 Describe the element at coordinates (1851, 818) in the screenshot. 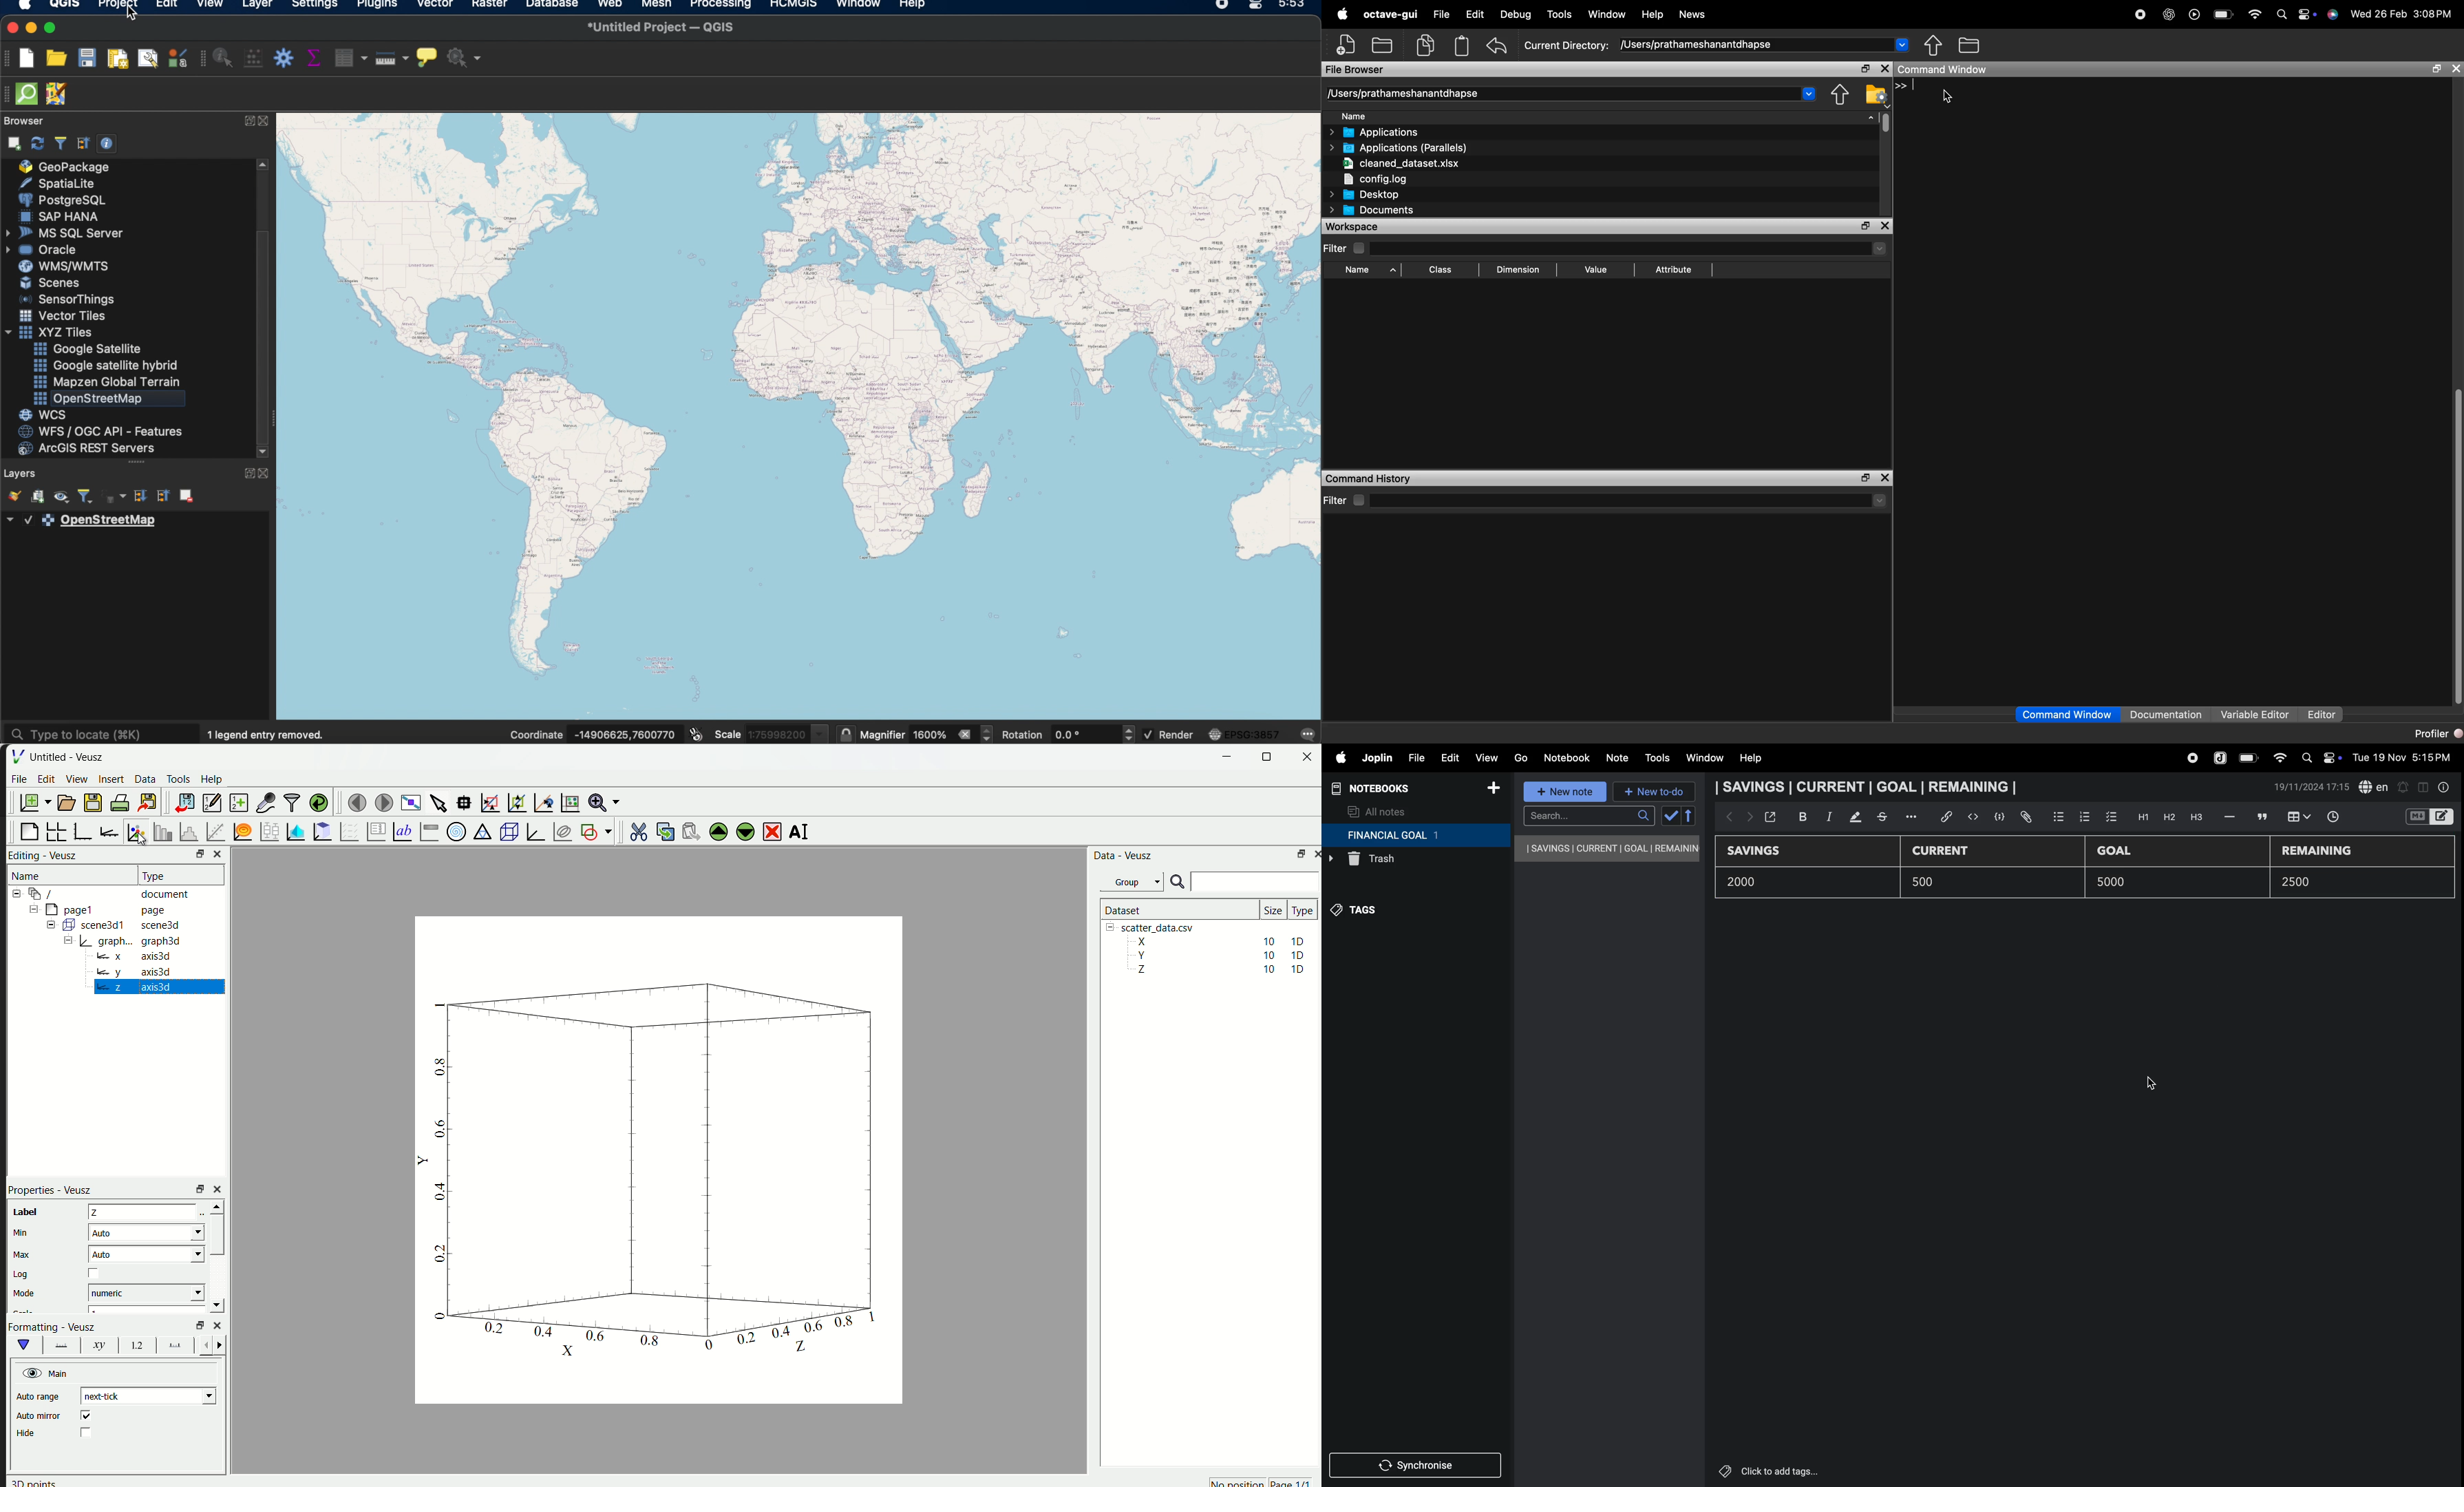

I see `mark` at that location.